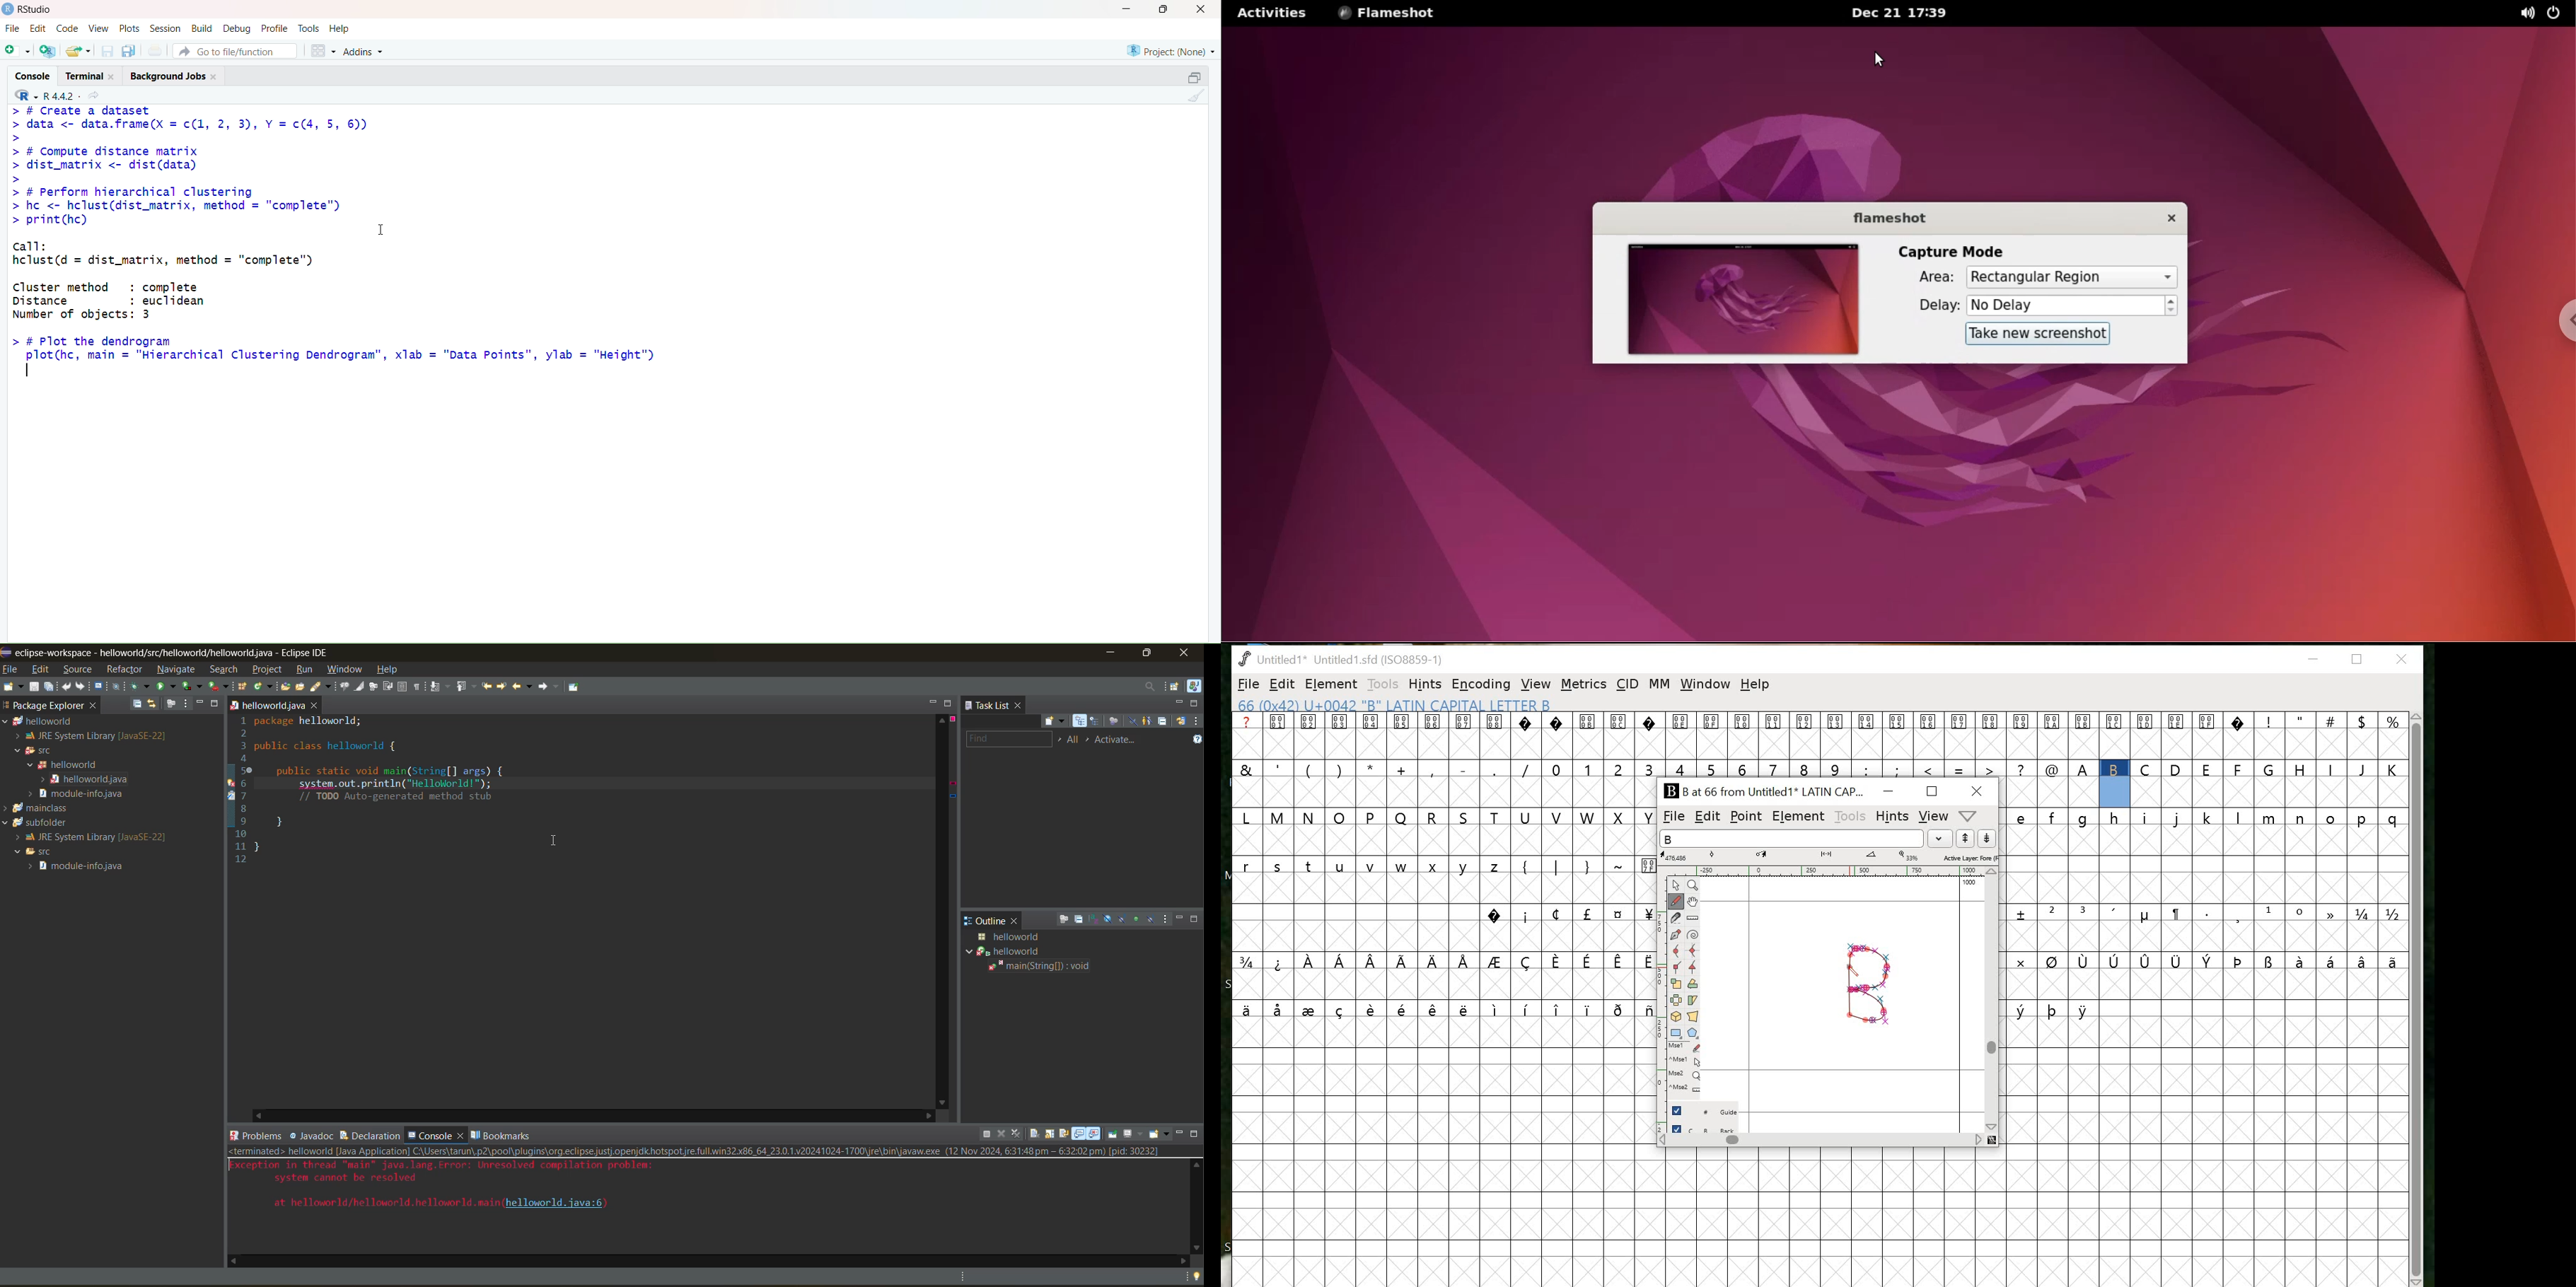 The height and width of the screenshot is (1288, 2576). Describe the element at coordinates (202, 29) in the screenshot. I see `Build` at that location.